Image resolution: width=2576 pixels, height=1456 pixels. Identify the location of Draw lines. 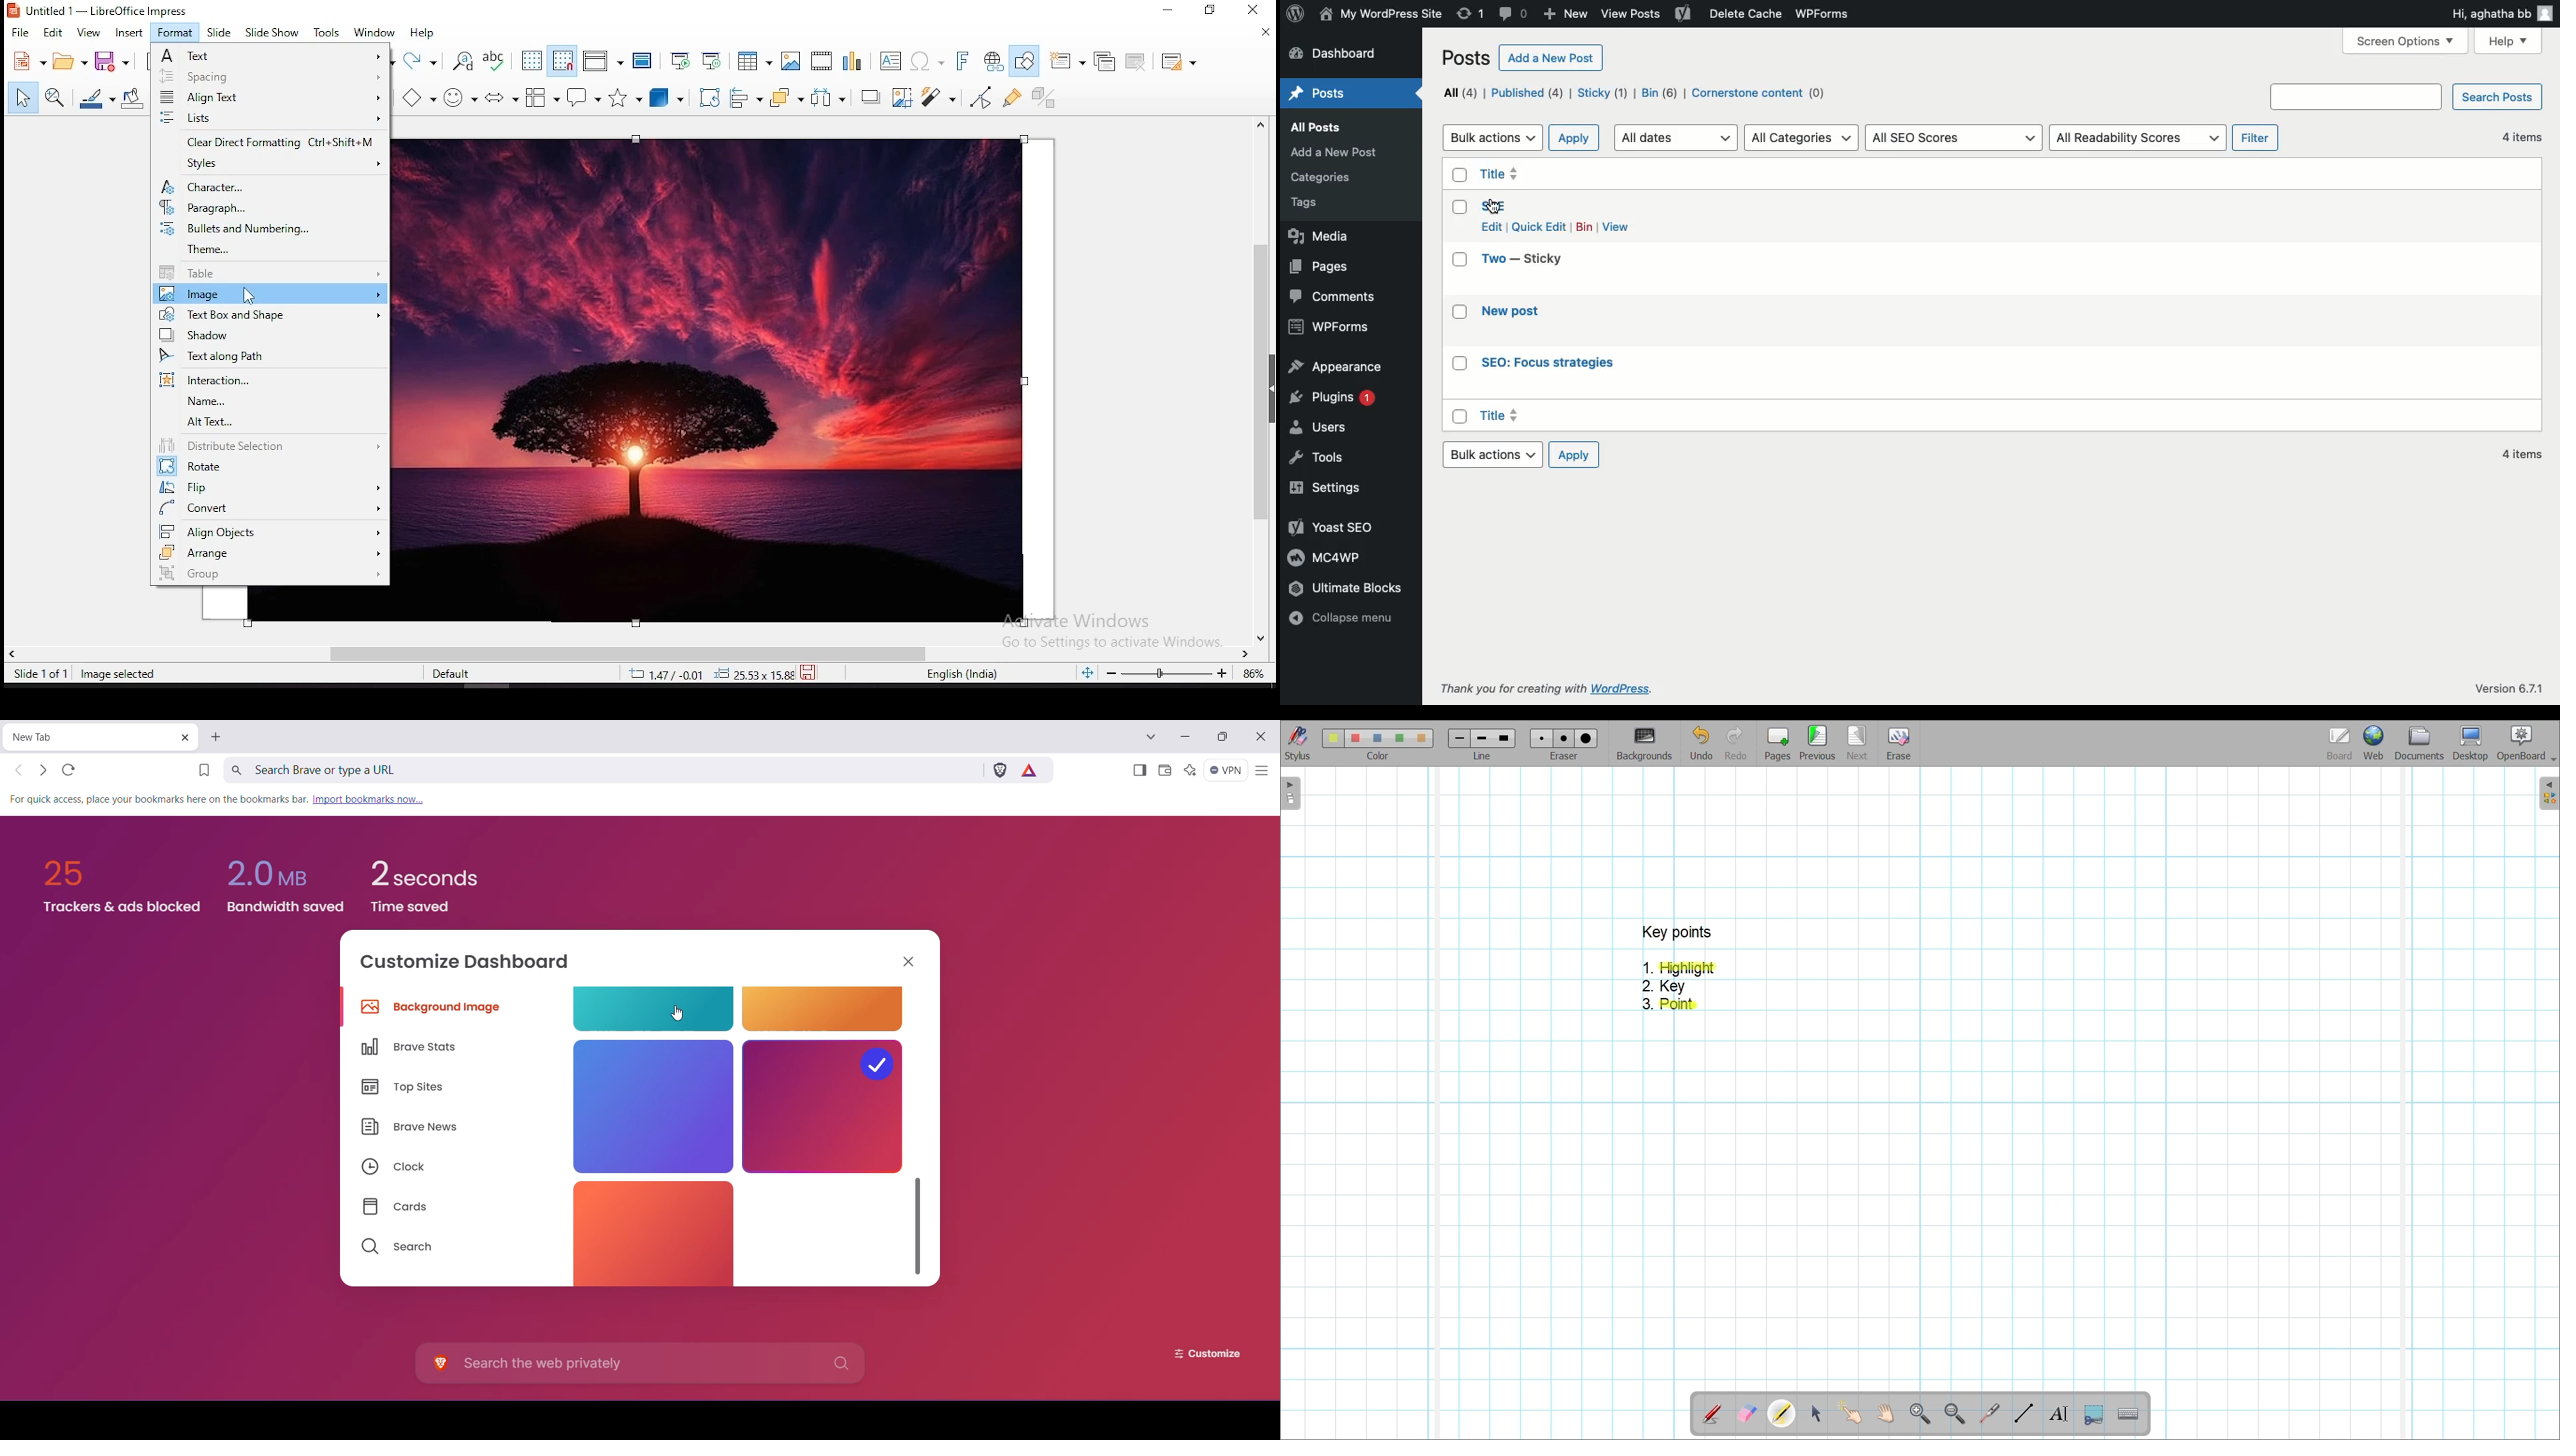
(2023, 1413).